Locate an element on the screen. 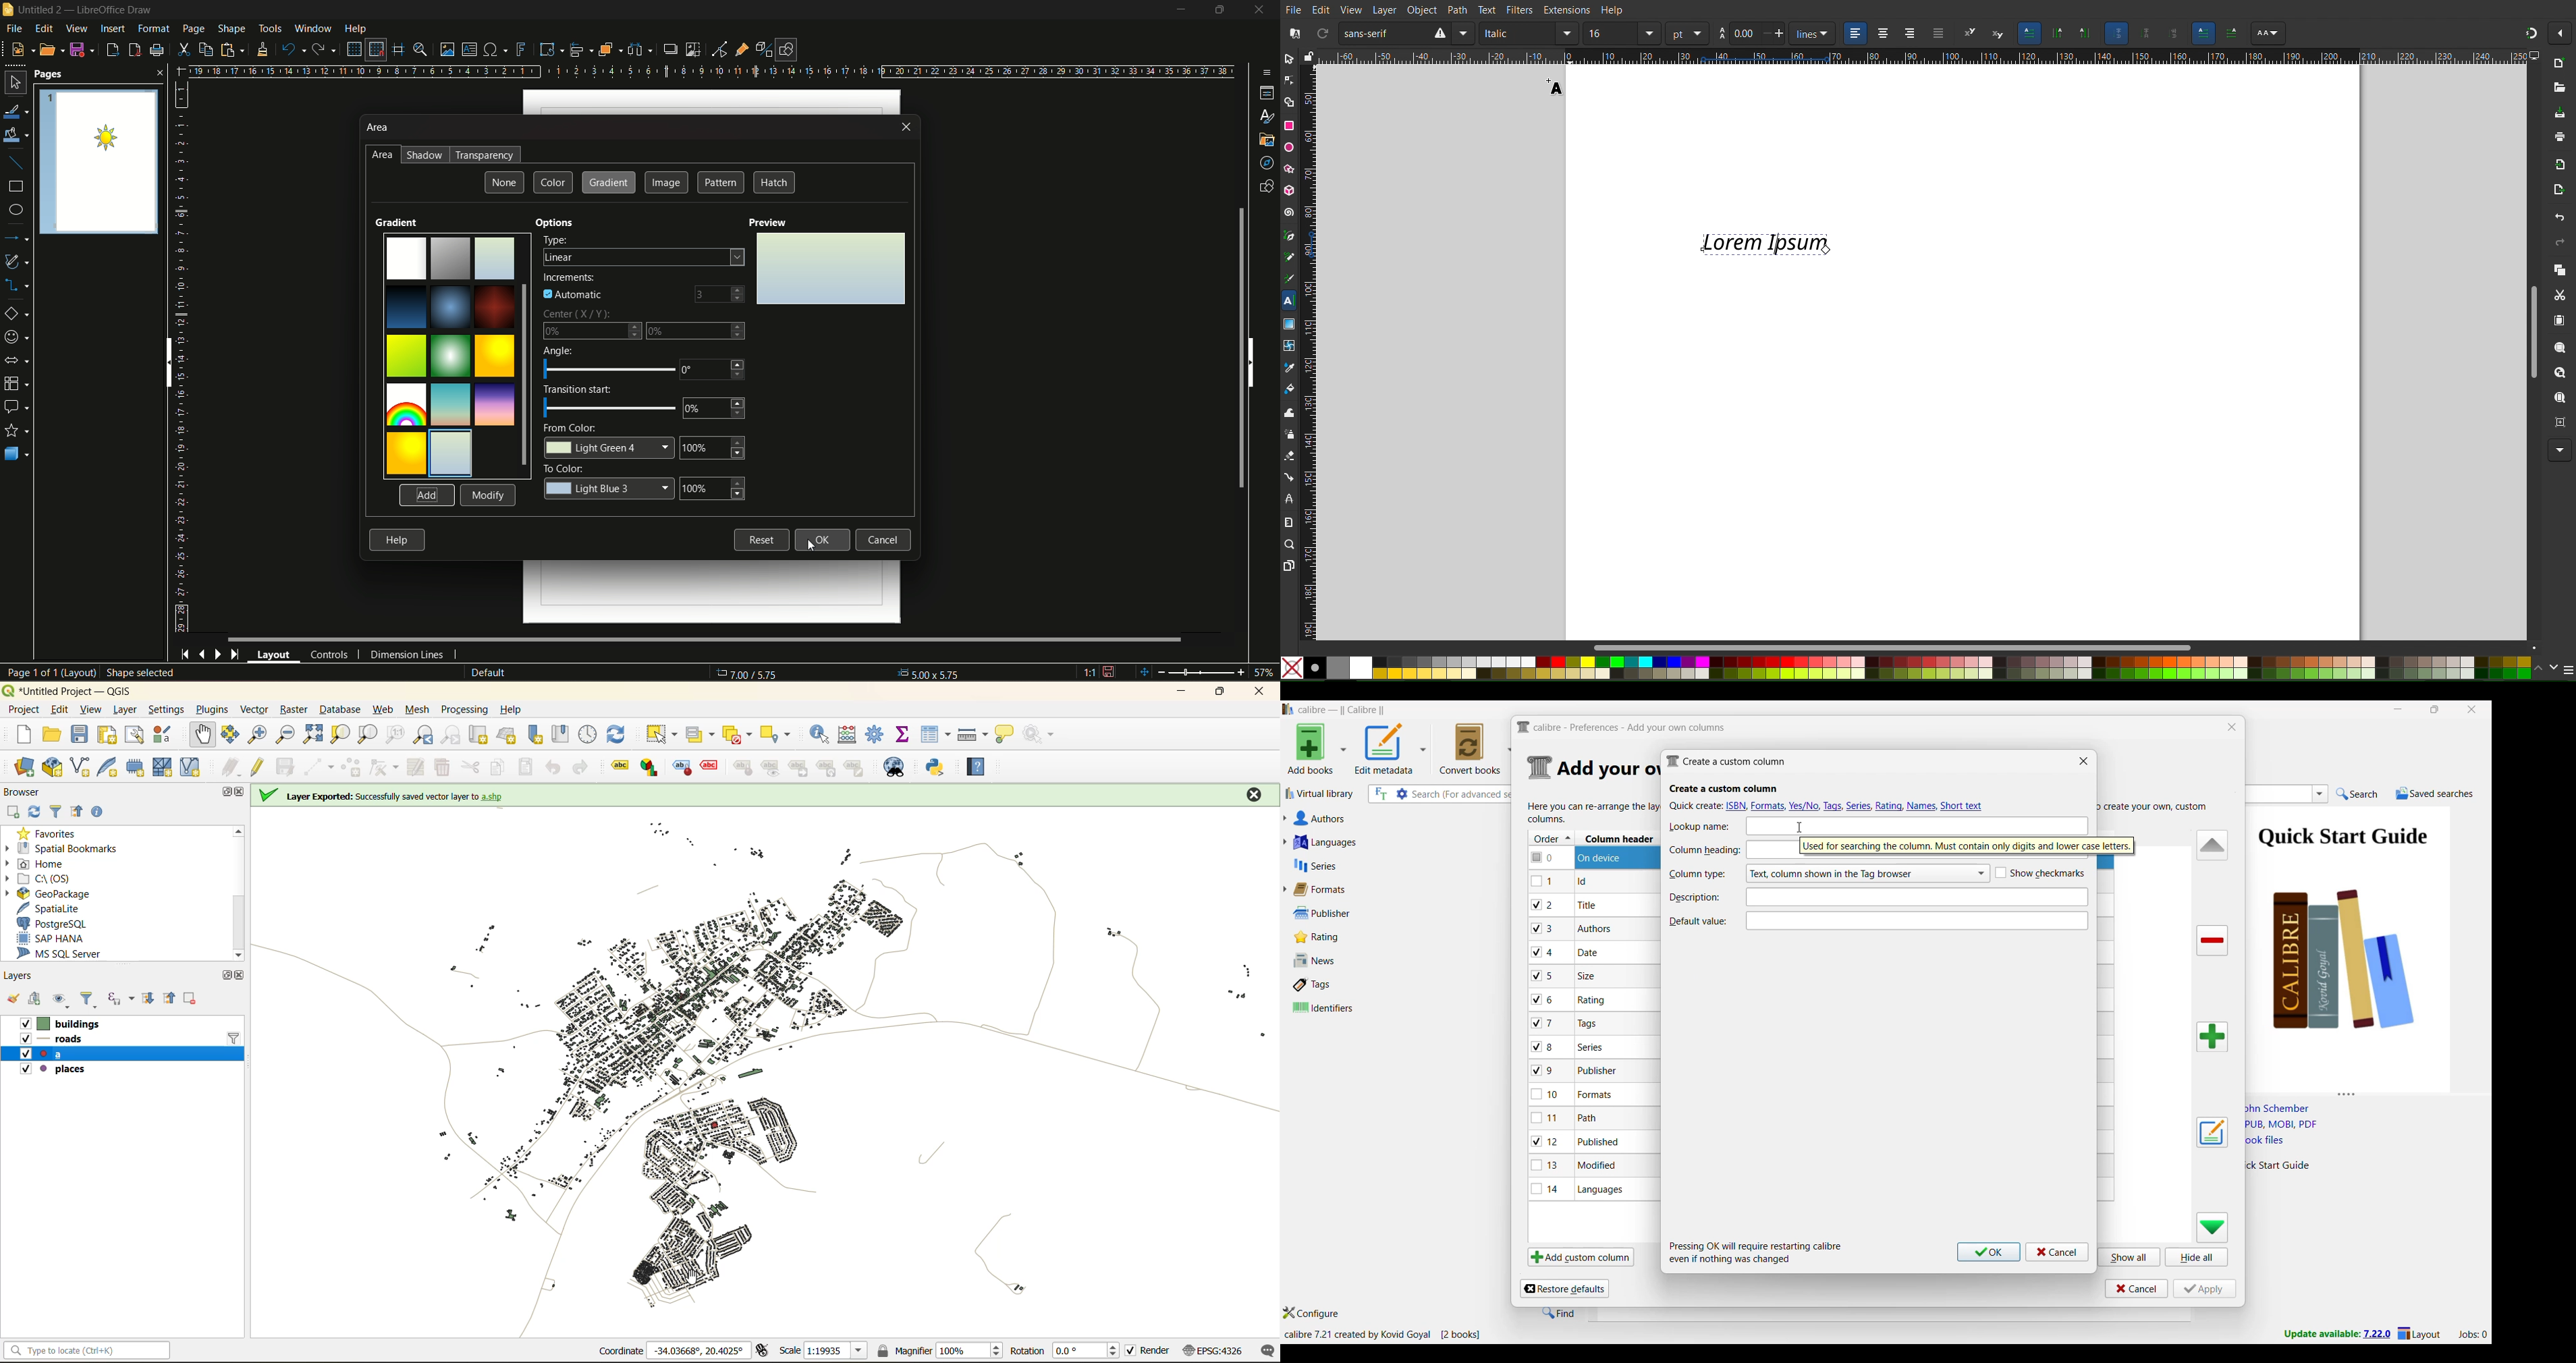 Image resolution: width=2576 pixels, height=1372 pixels. new shapefile is located at coordinates (81, 766).